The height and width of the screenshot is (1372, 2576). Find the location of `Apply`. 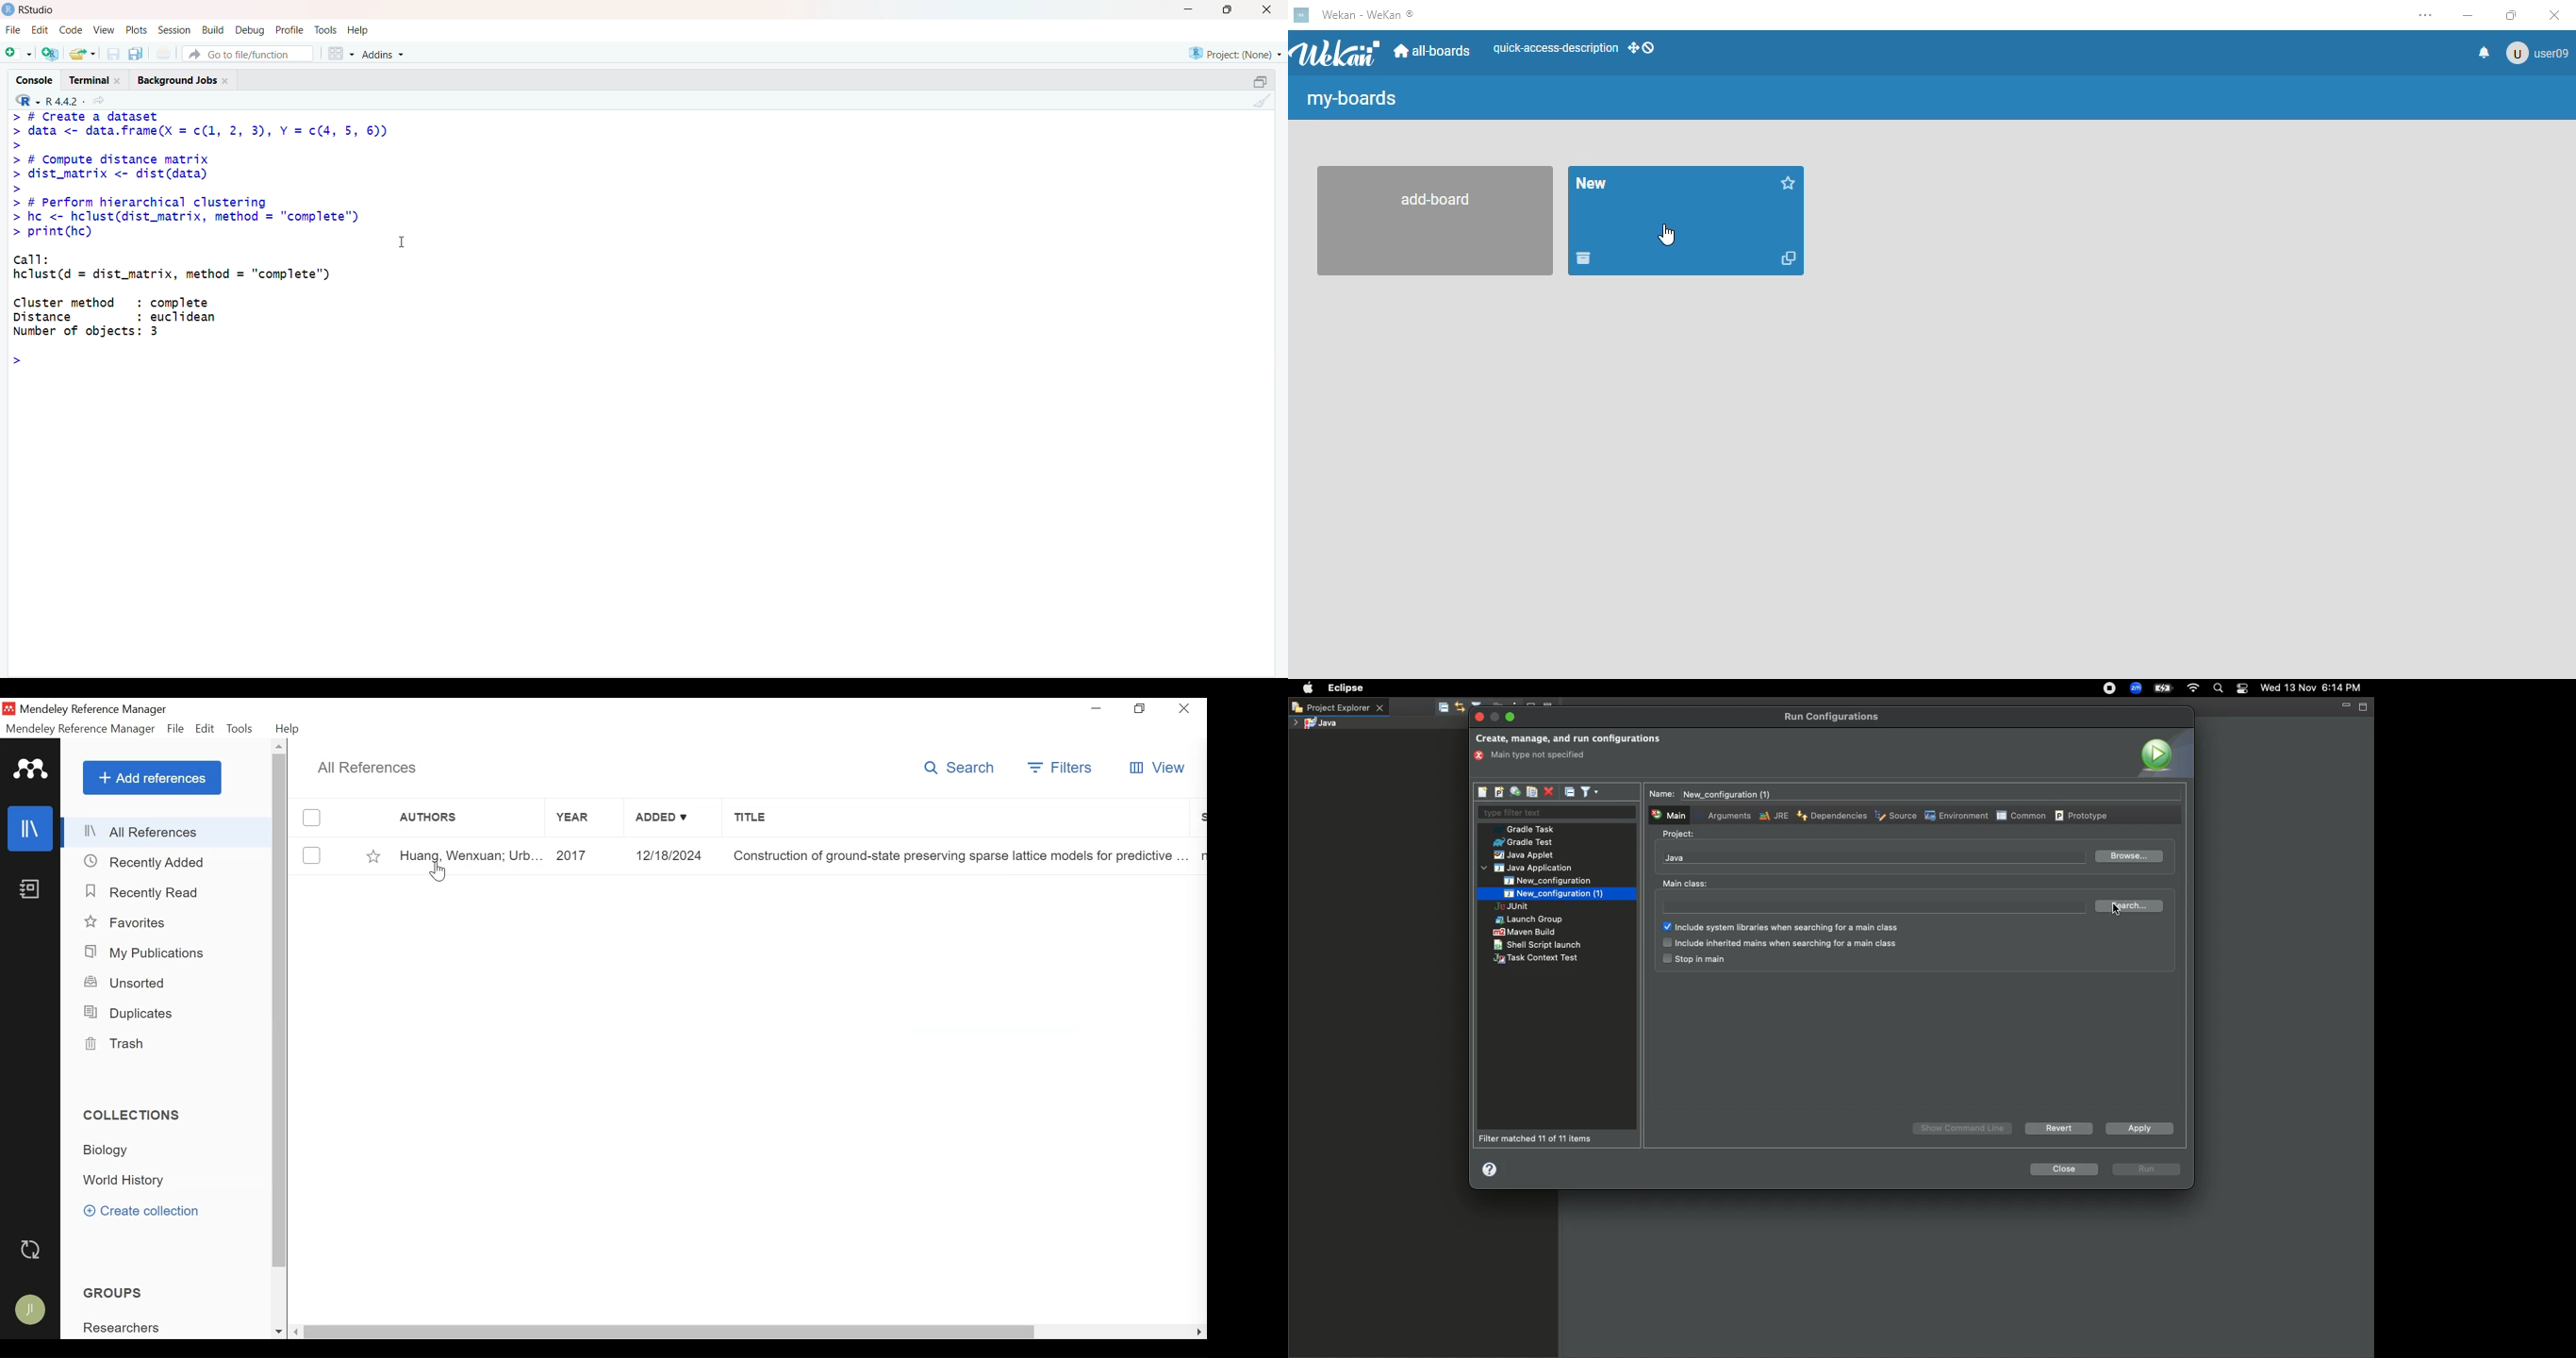

Apply is located at coordinates (2137, 1128).